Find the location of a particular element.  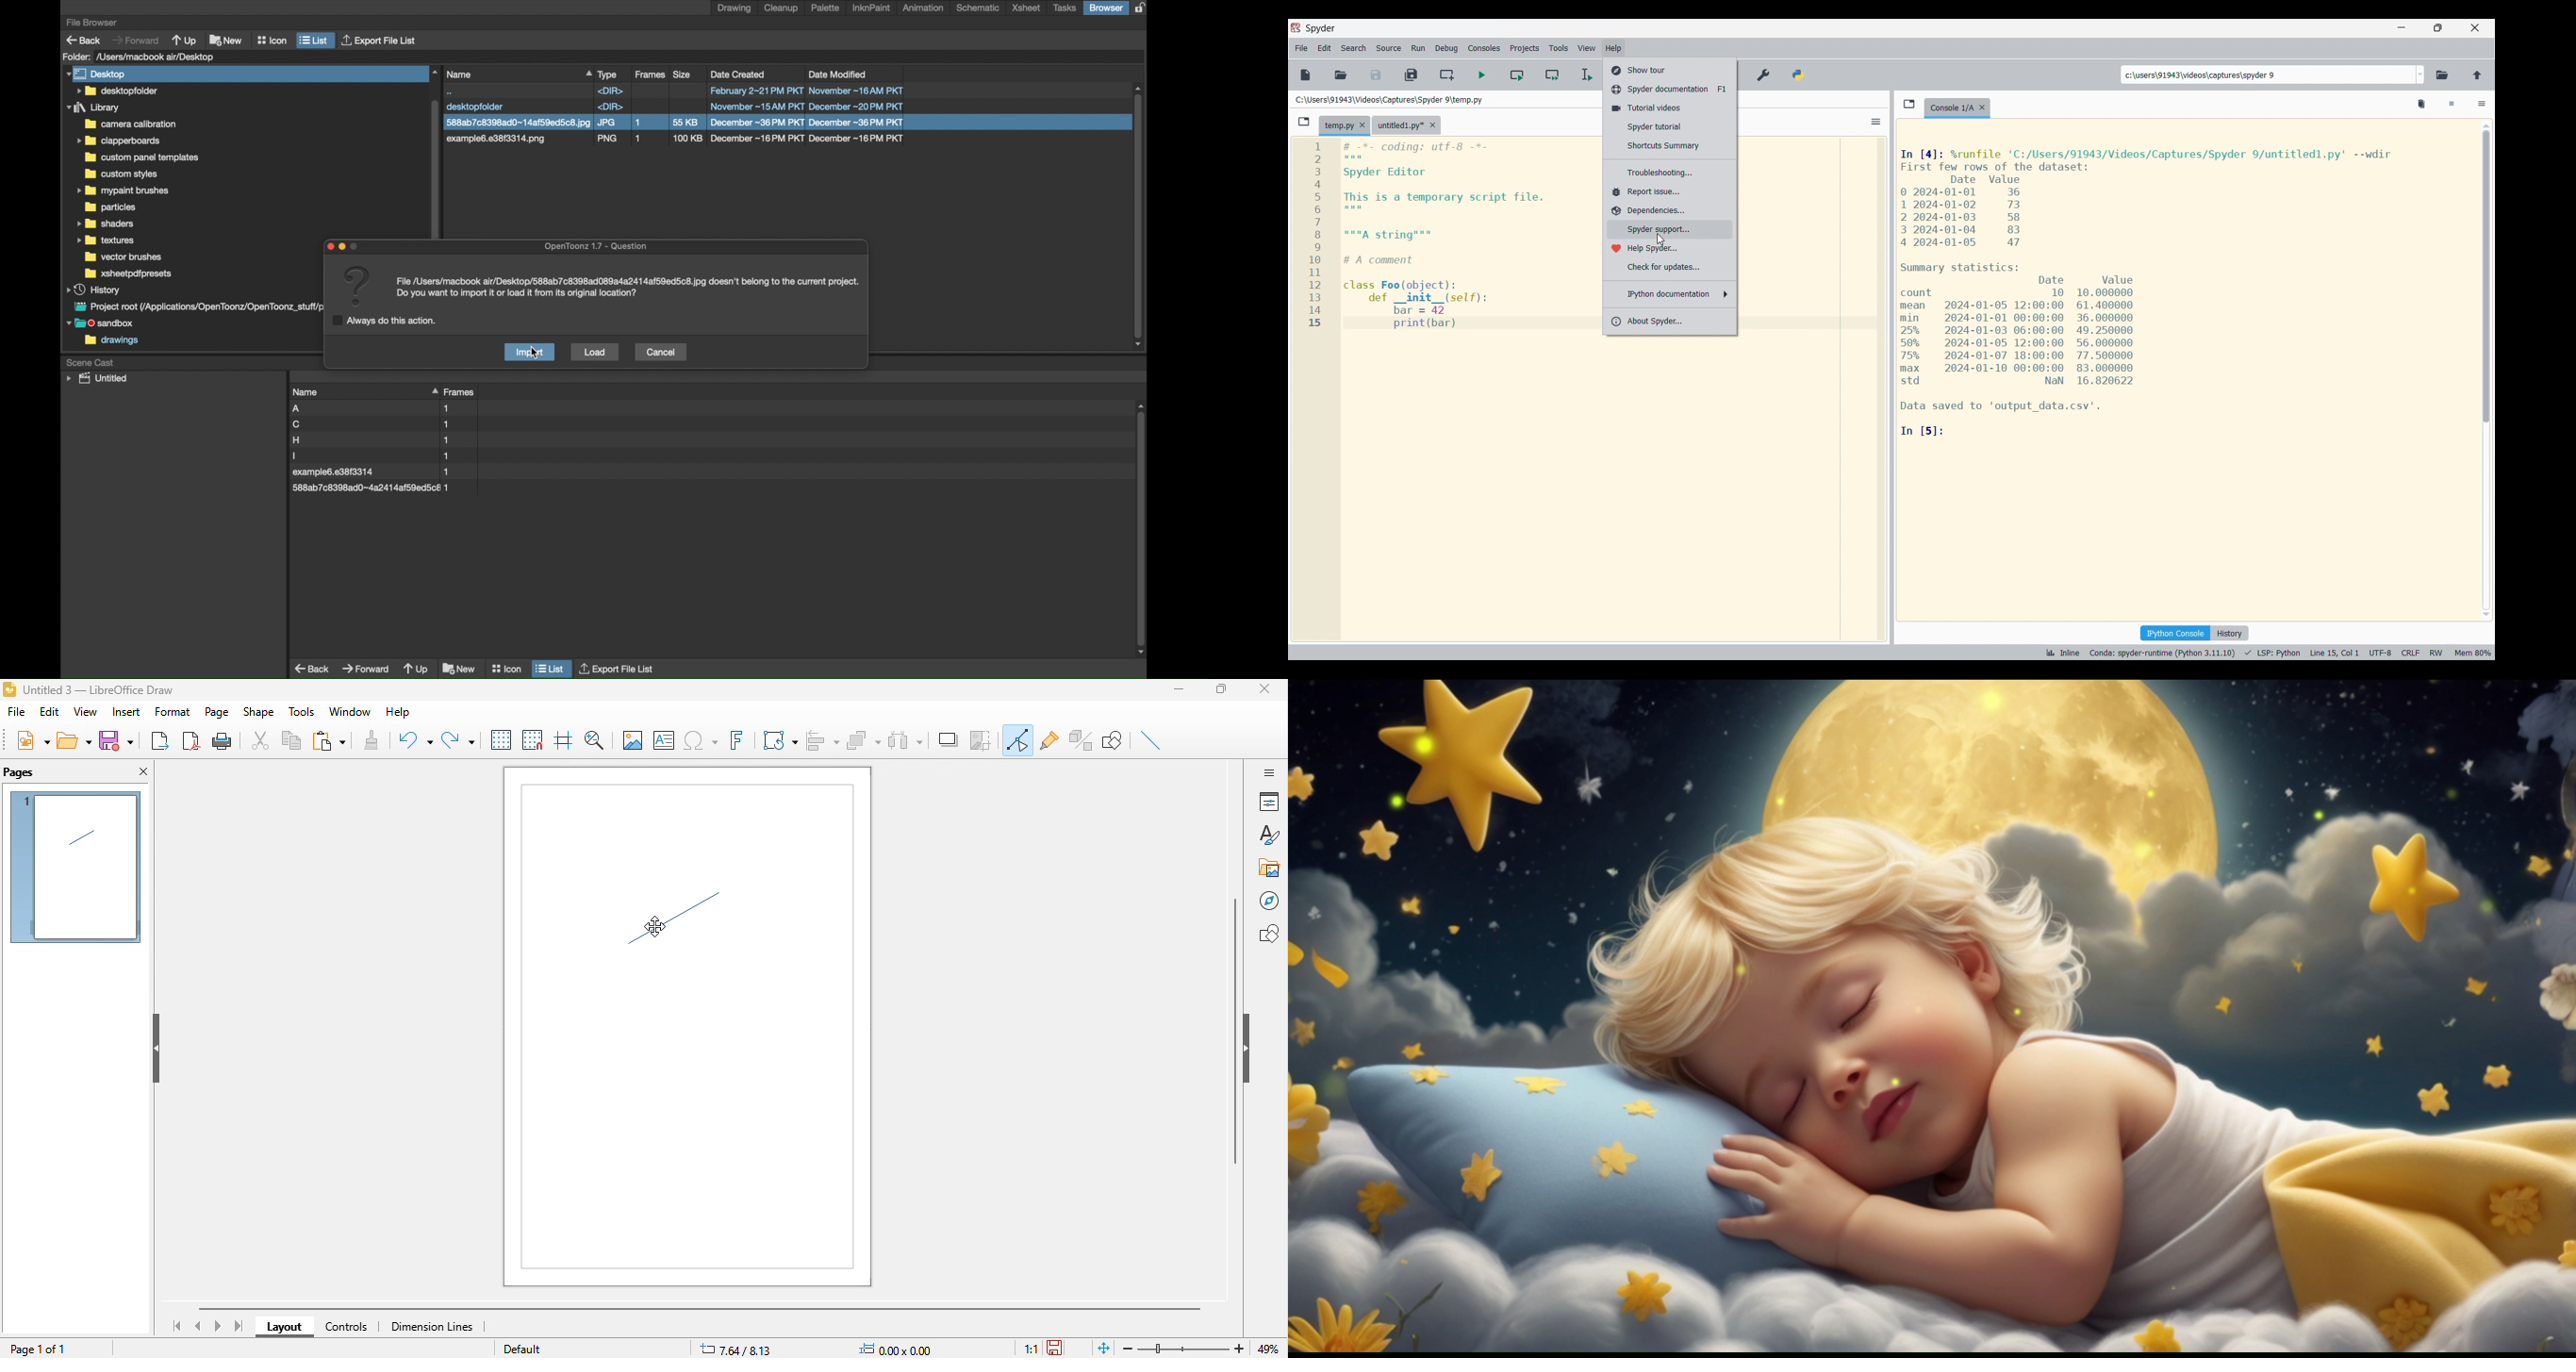

Show in a smaller tab is located at coordinates (2438, 28).